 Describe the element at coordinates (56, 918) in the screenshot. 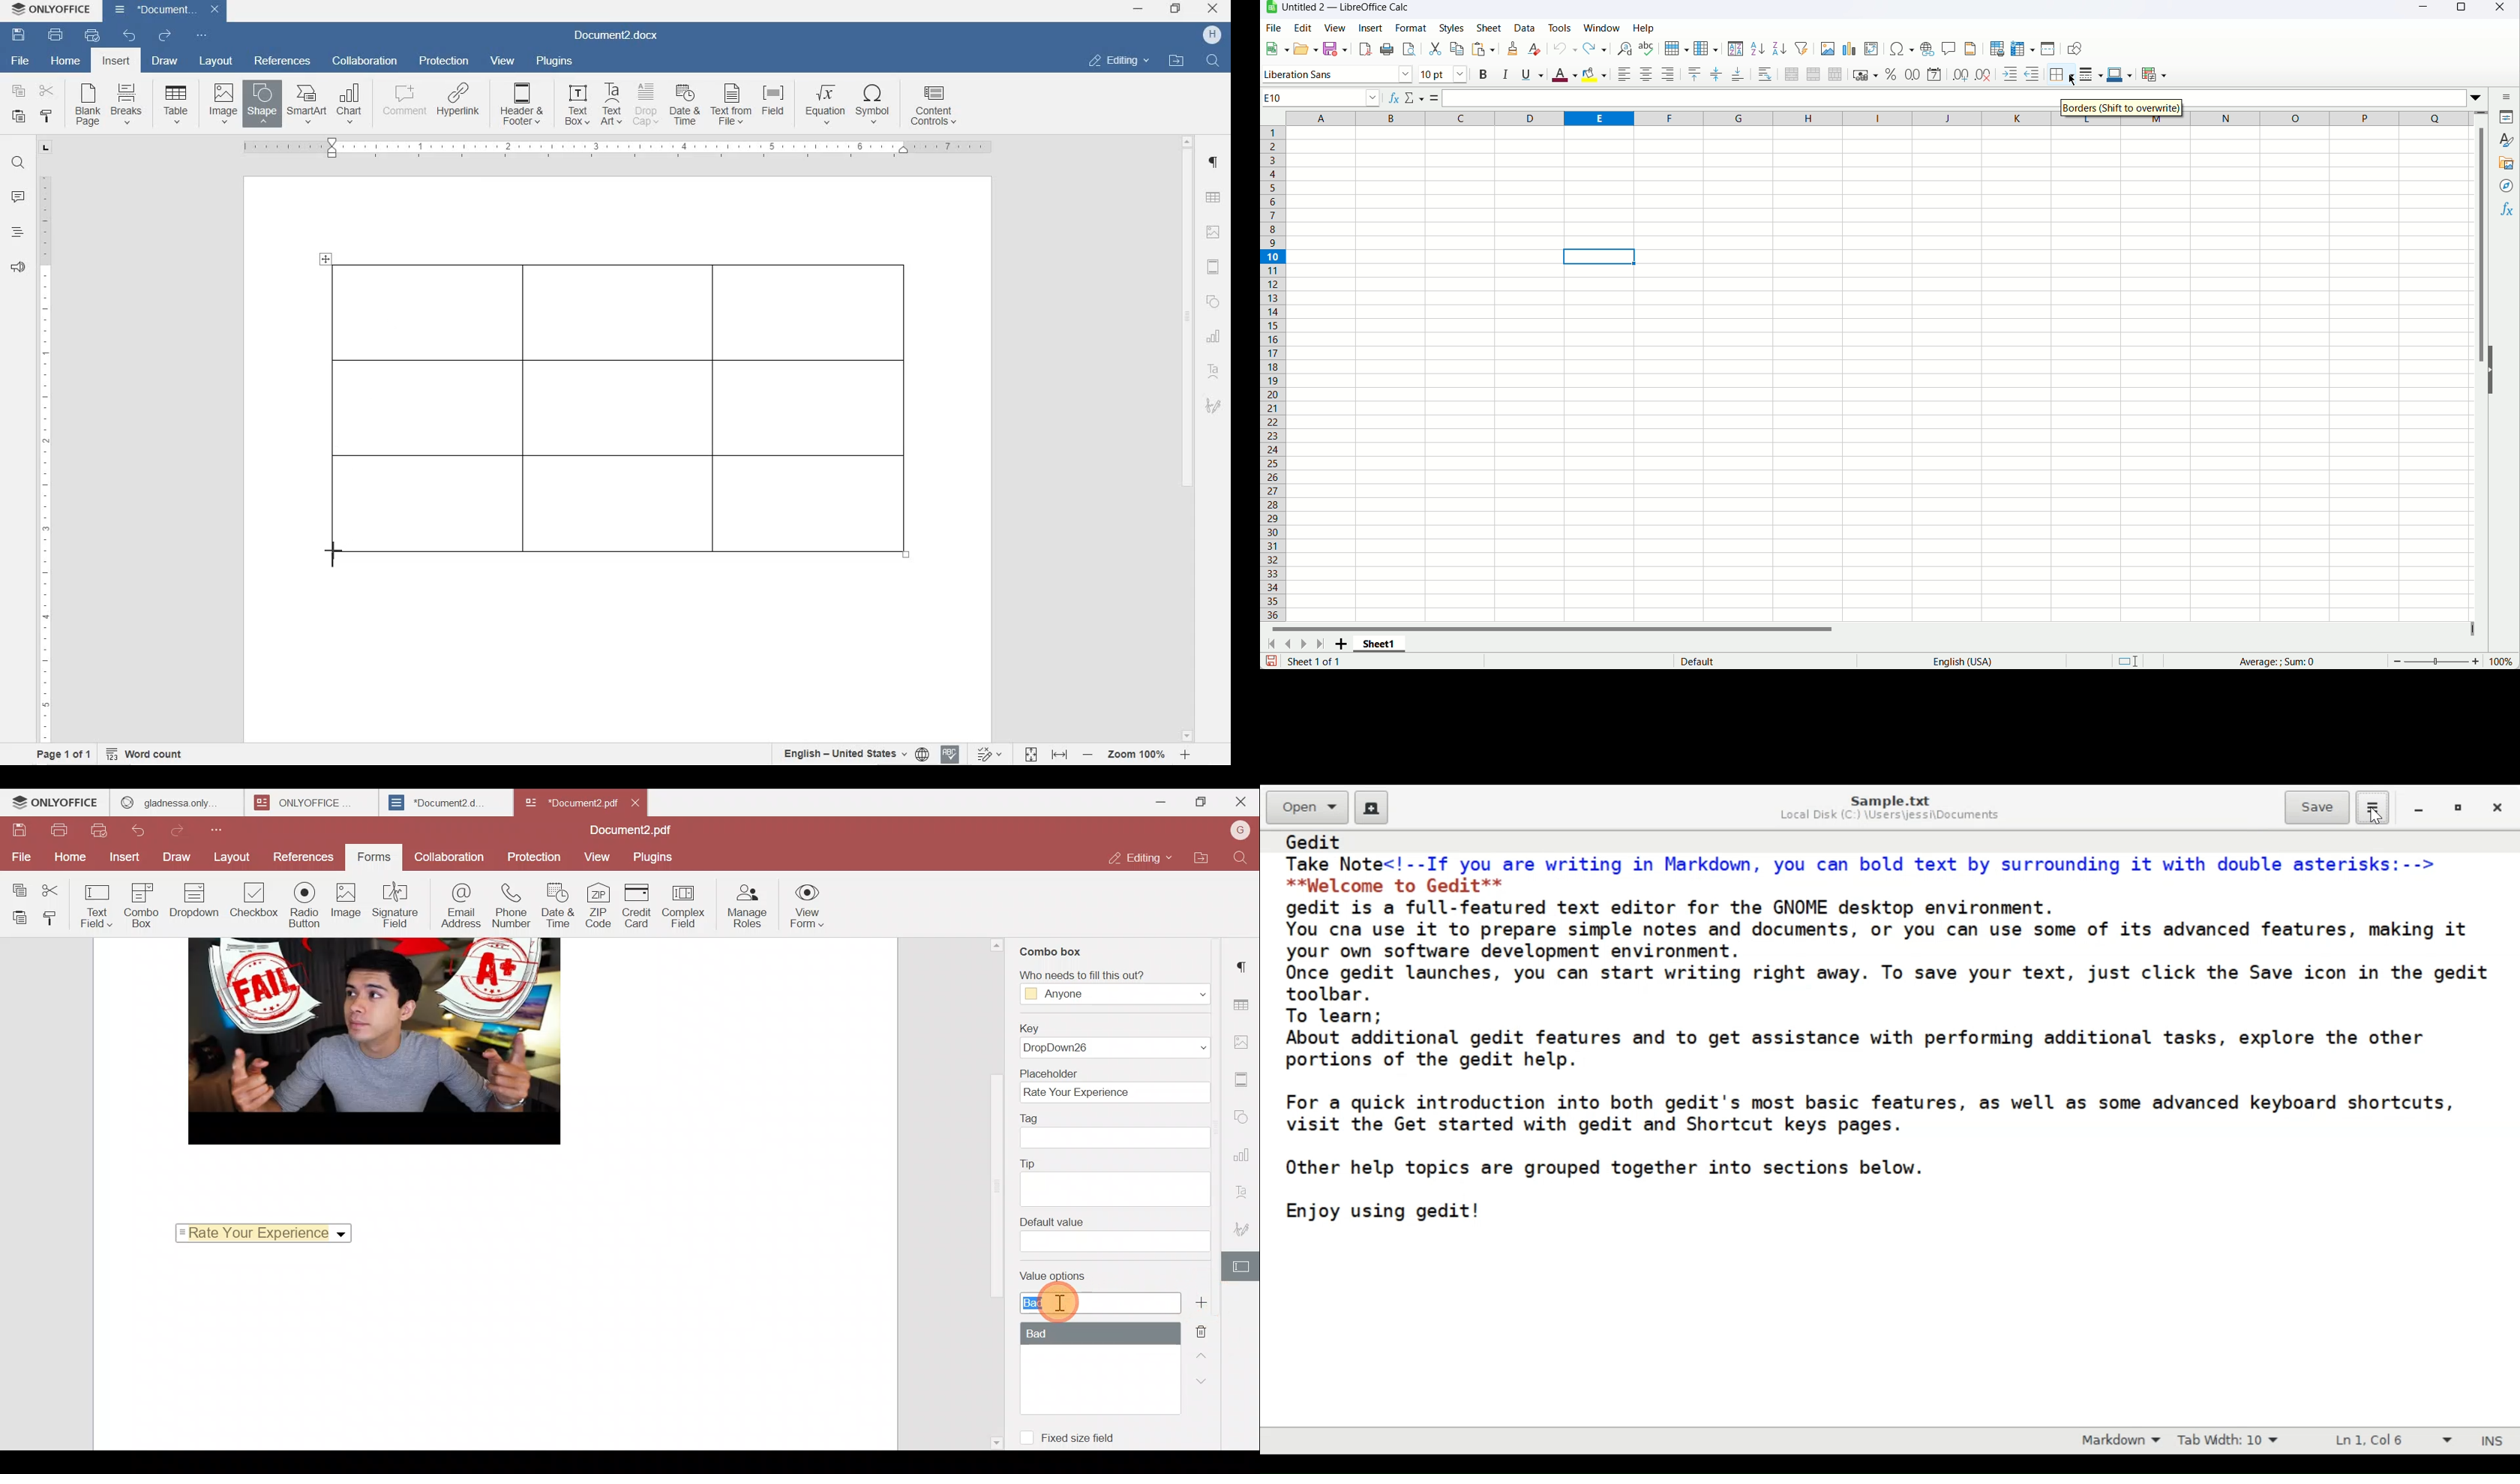

I see `Copy style` at that location.